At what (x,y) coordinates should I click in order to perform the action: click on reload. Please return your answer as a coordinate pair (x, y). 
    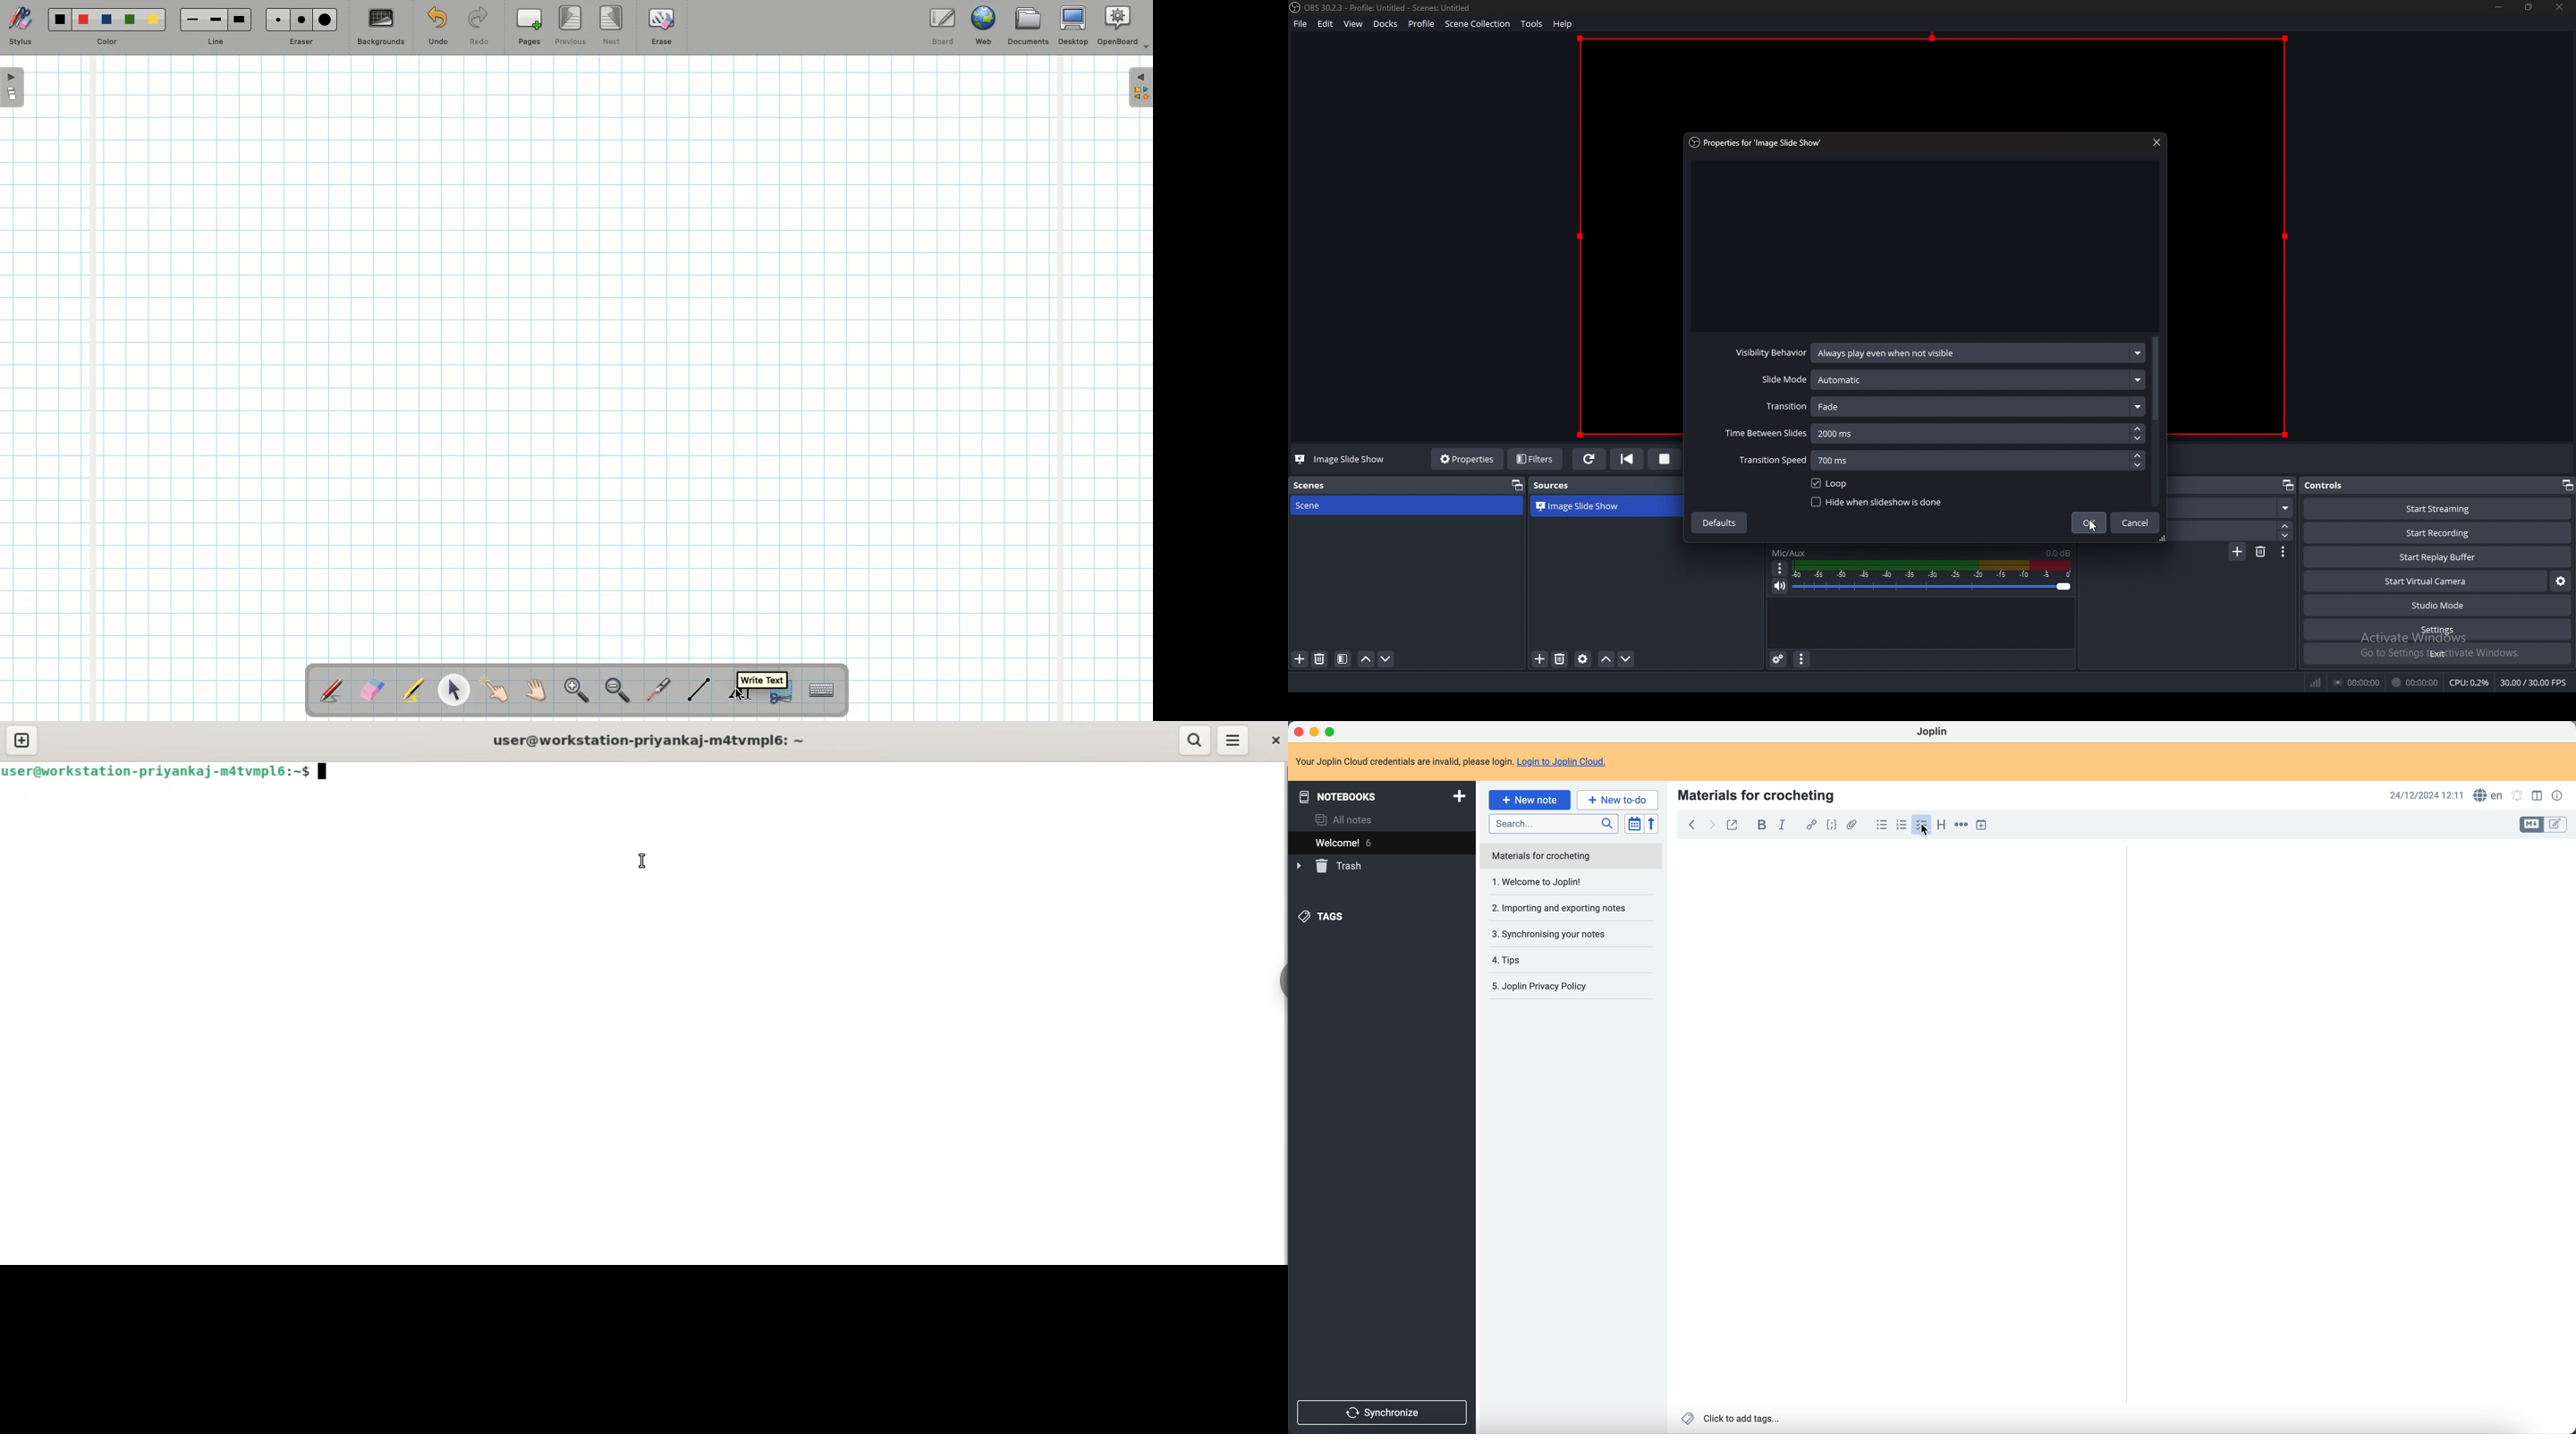
    Looking at the image, I should click on (1588, 460).